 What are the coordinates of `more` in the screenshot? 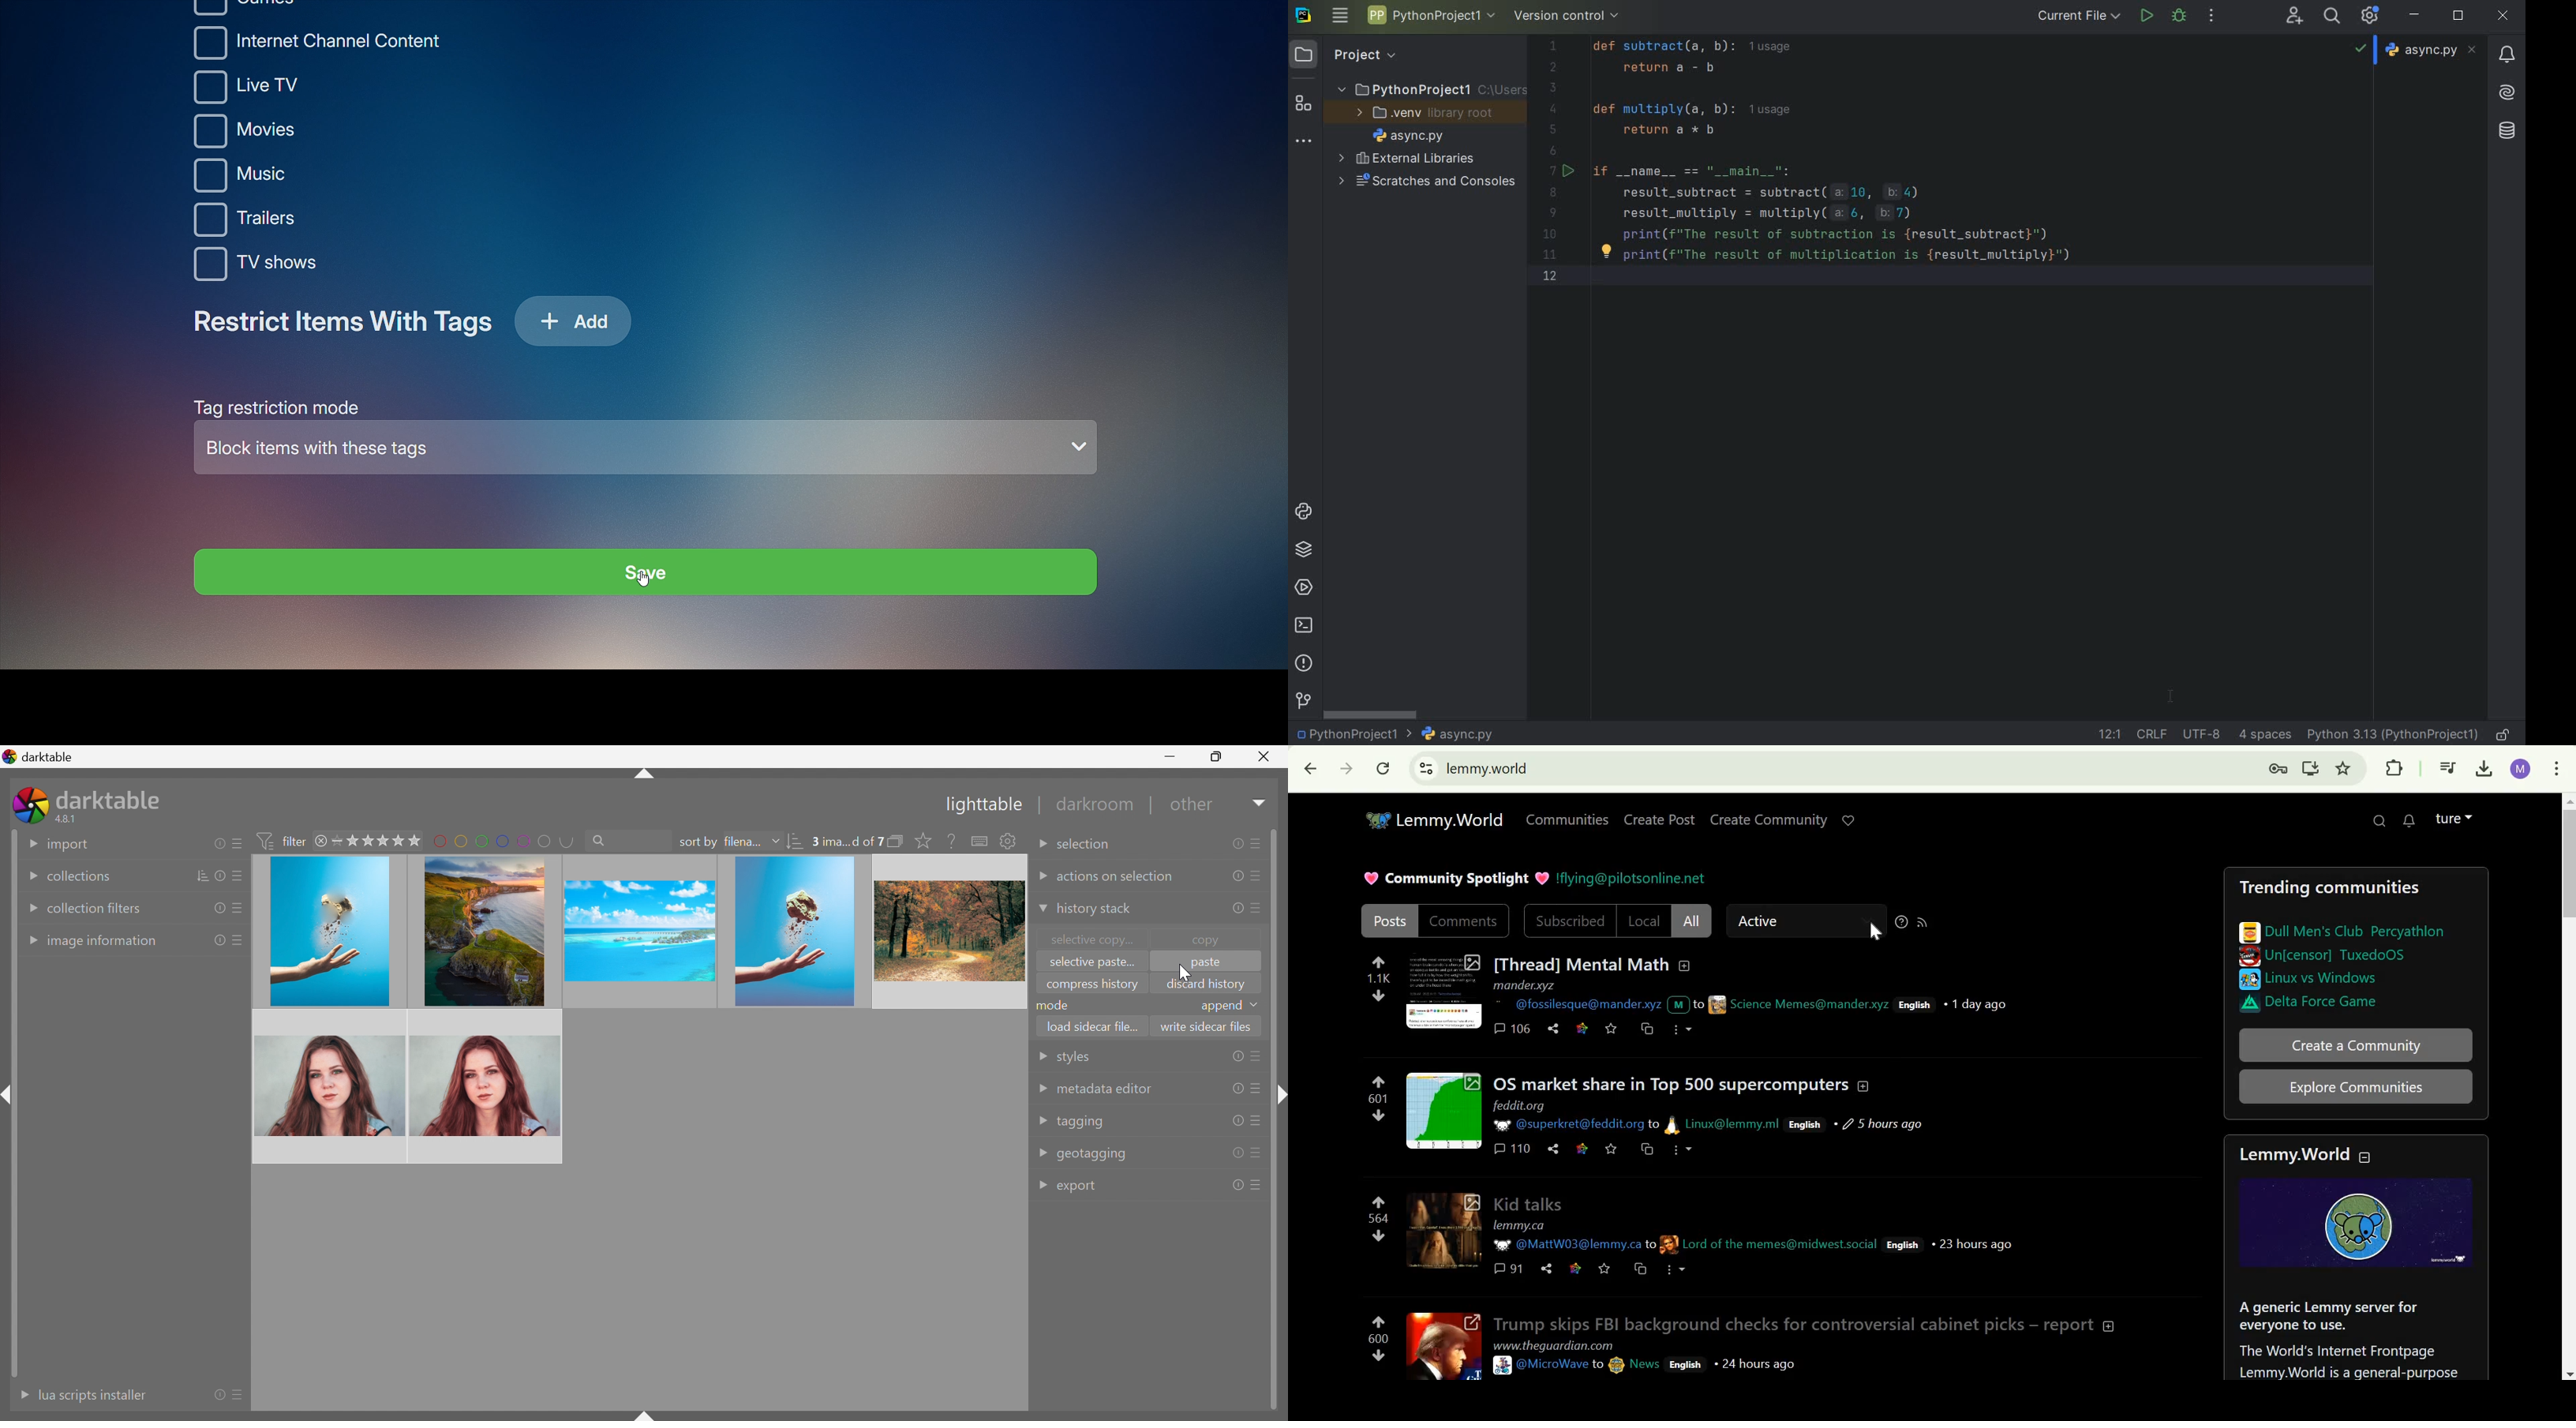 It's located at (1679, 1150).